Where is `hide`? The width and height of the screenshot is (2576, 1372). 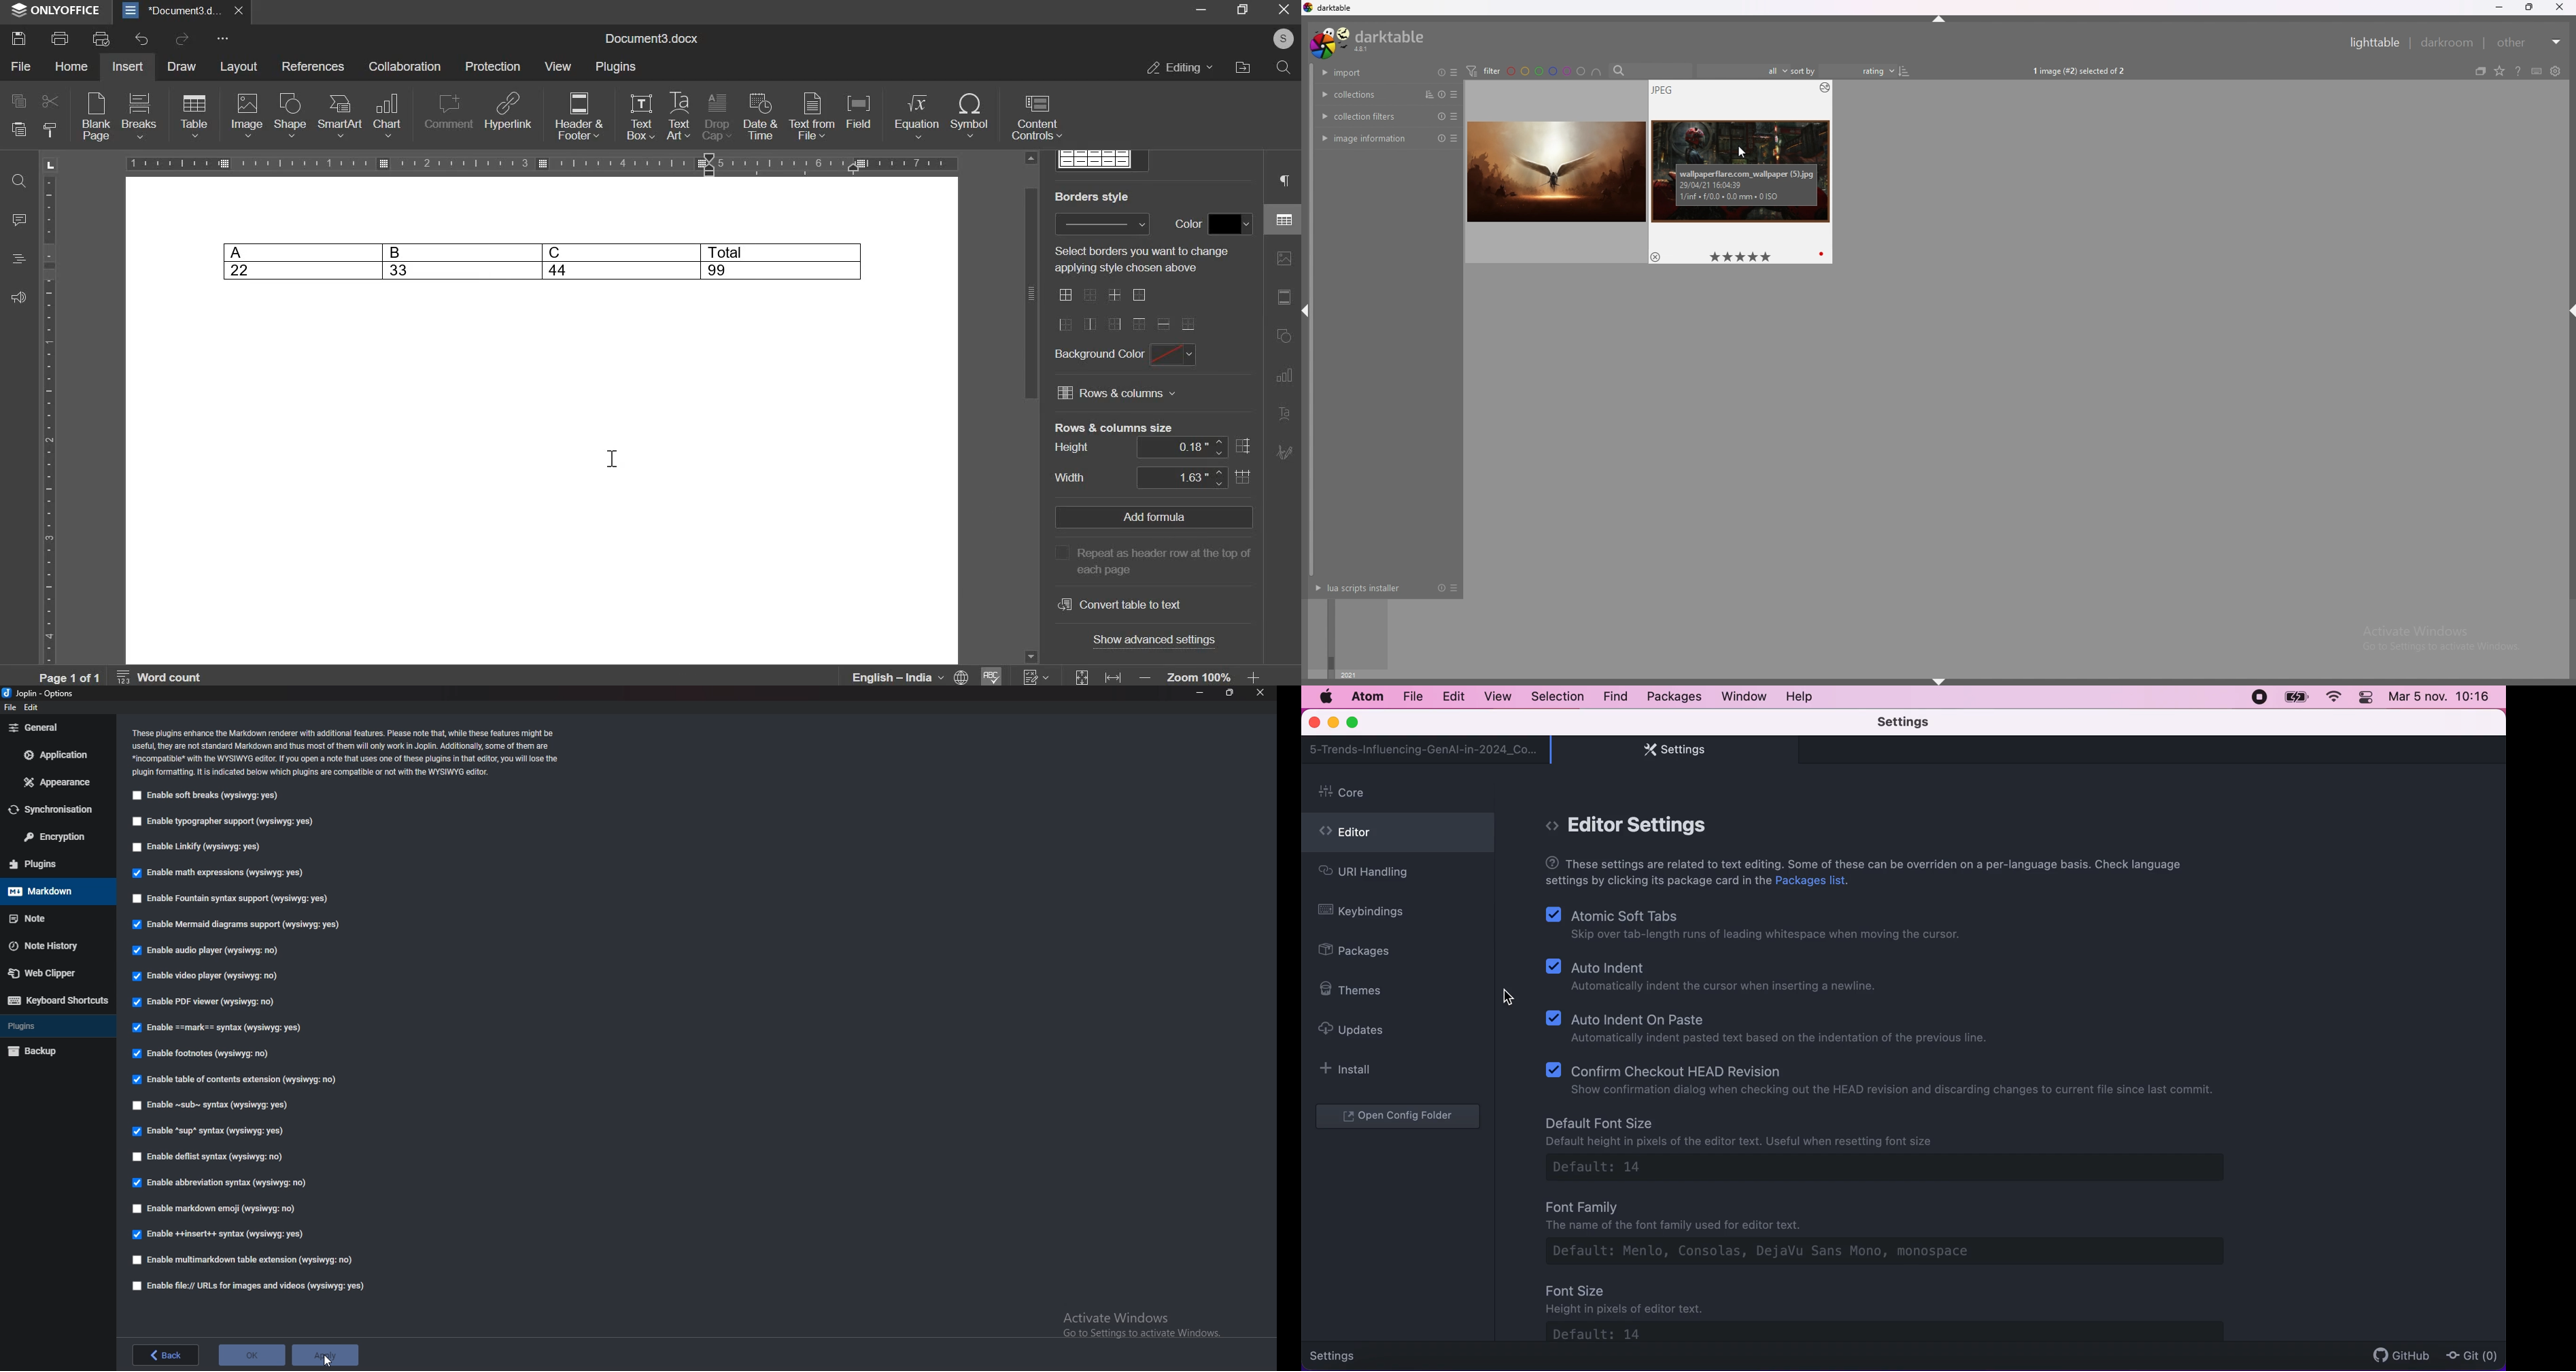 hide is located at coordinates (1939, 680).